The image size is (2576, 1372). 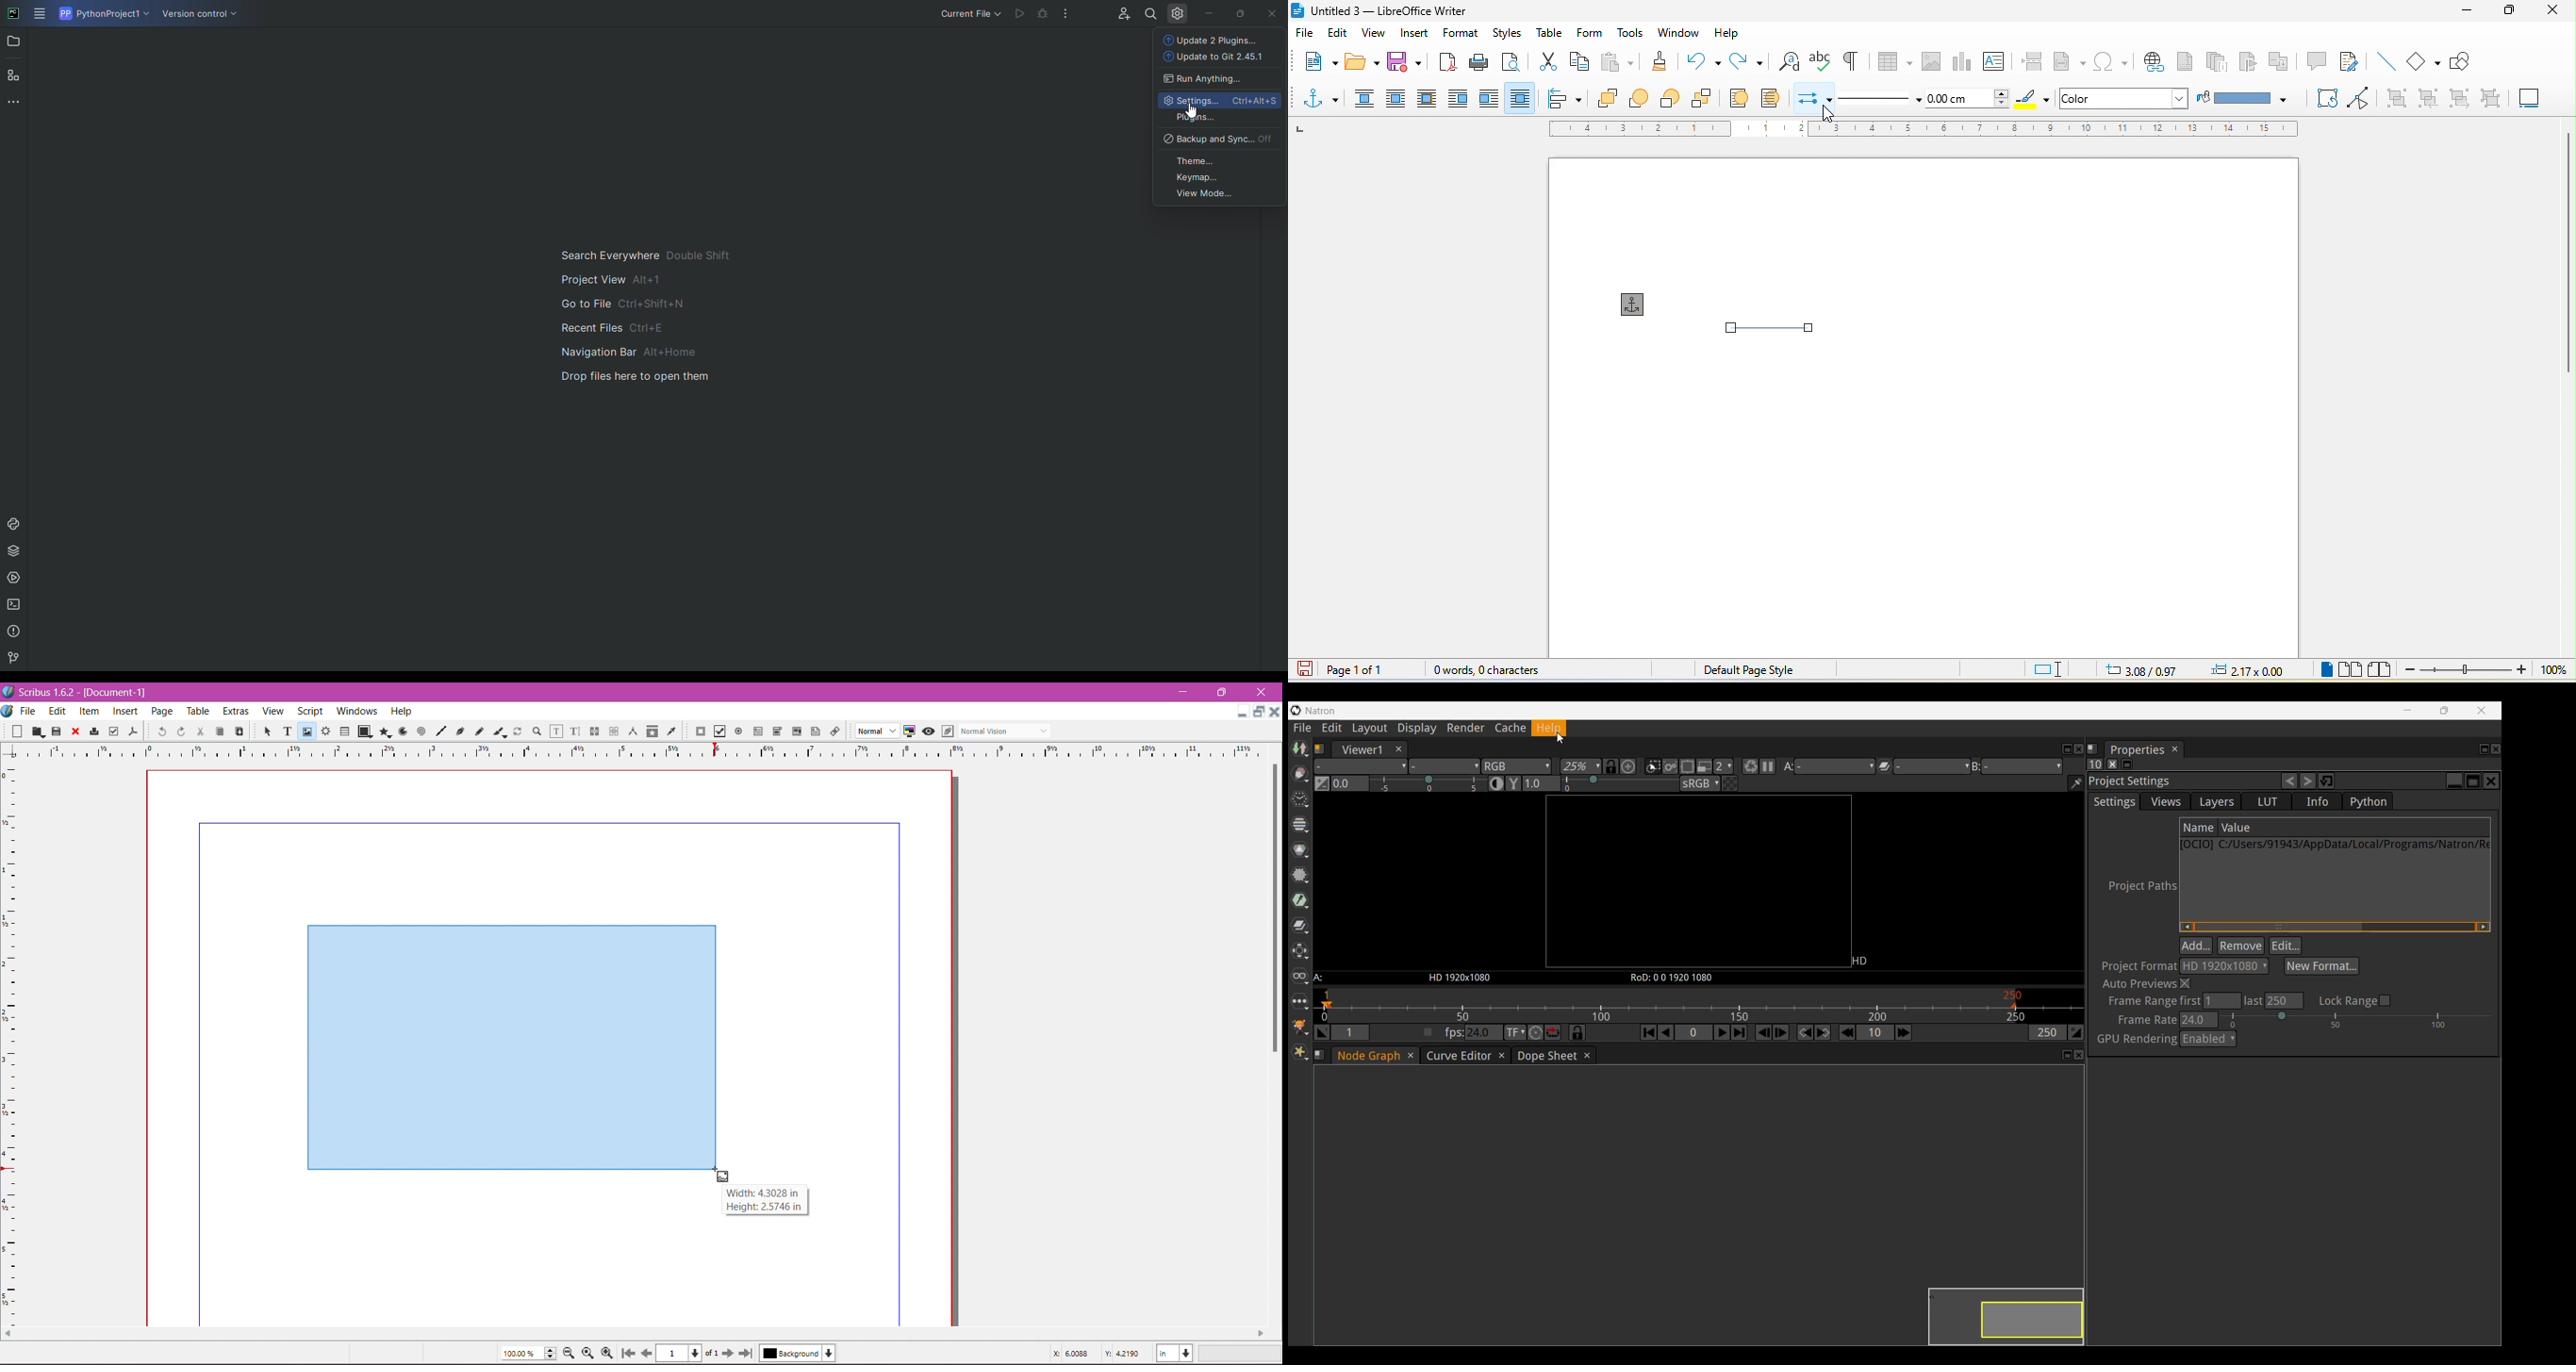 What do you see at coordinates (2186, 62) in the screenshot?
I see `footnote` at bounding box center [2186, 62].